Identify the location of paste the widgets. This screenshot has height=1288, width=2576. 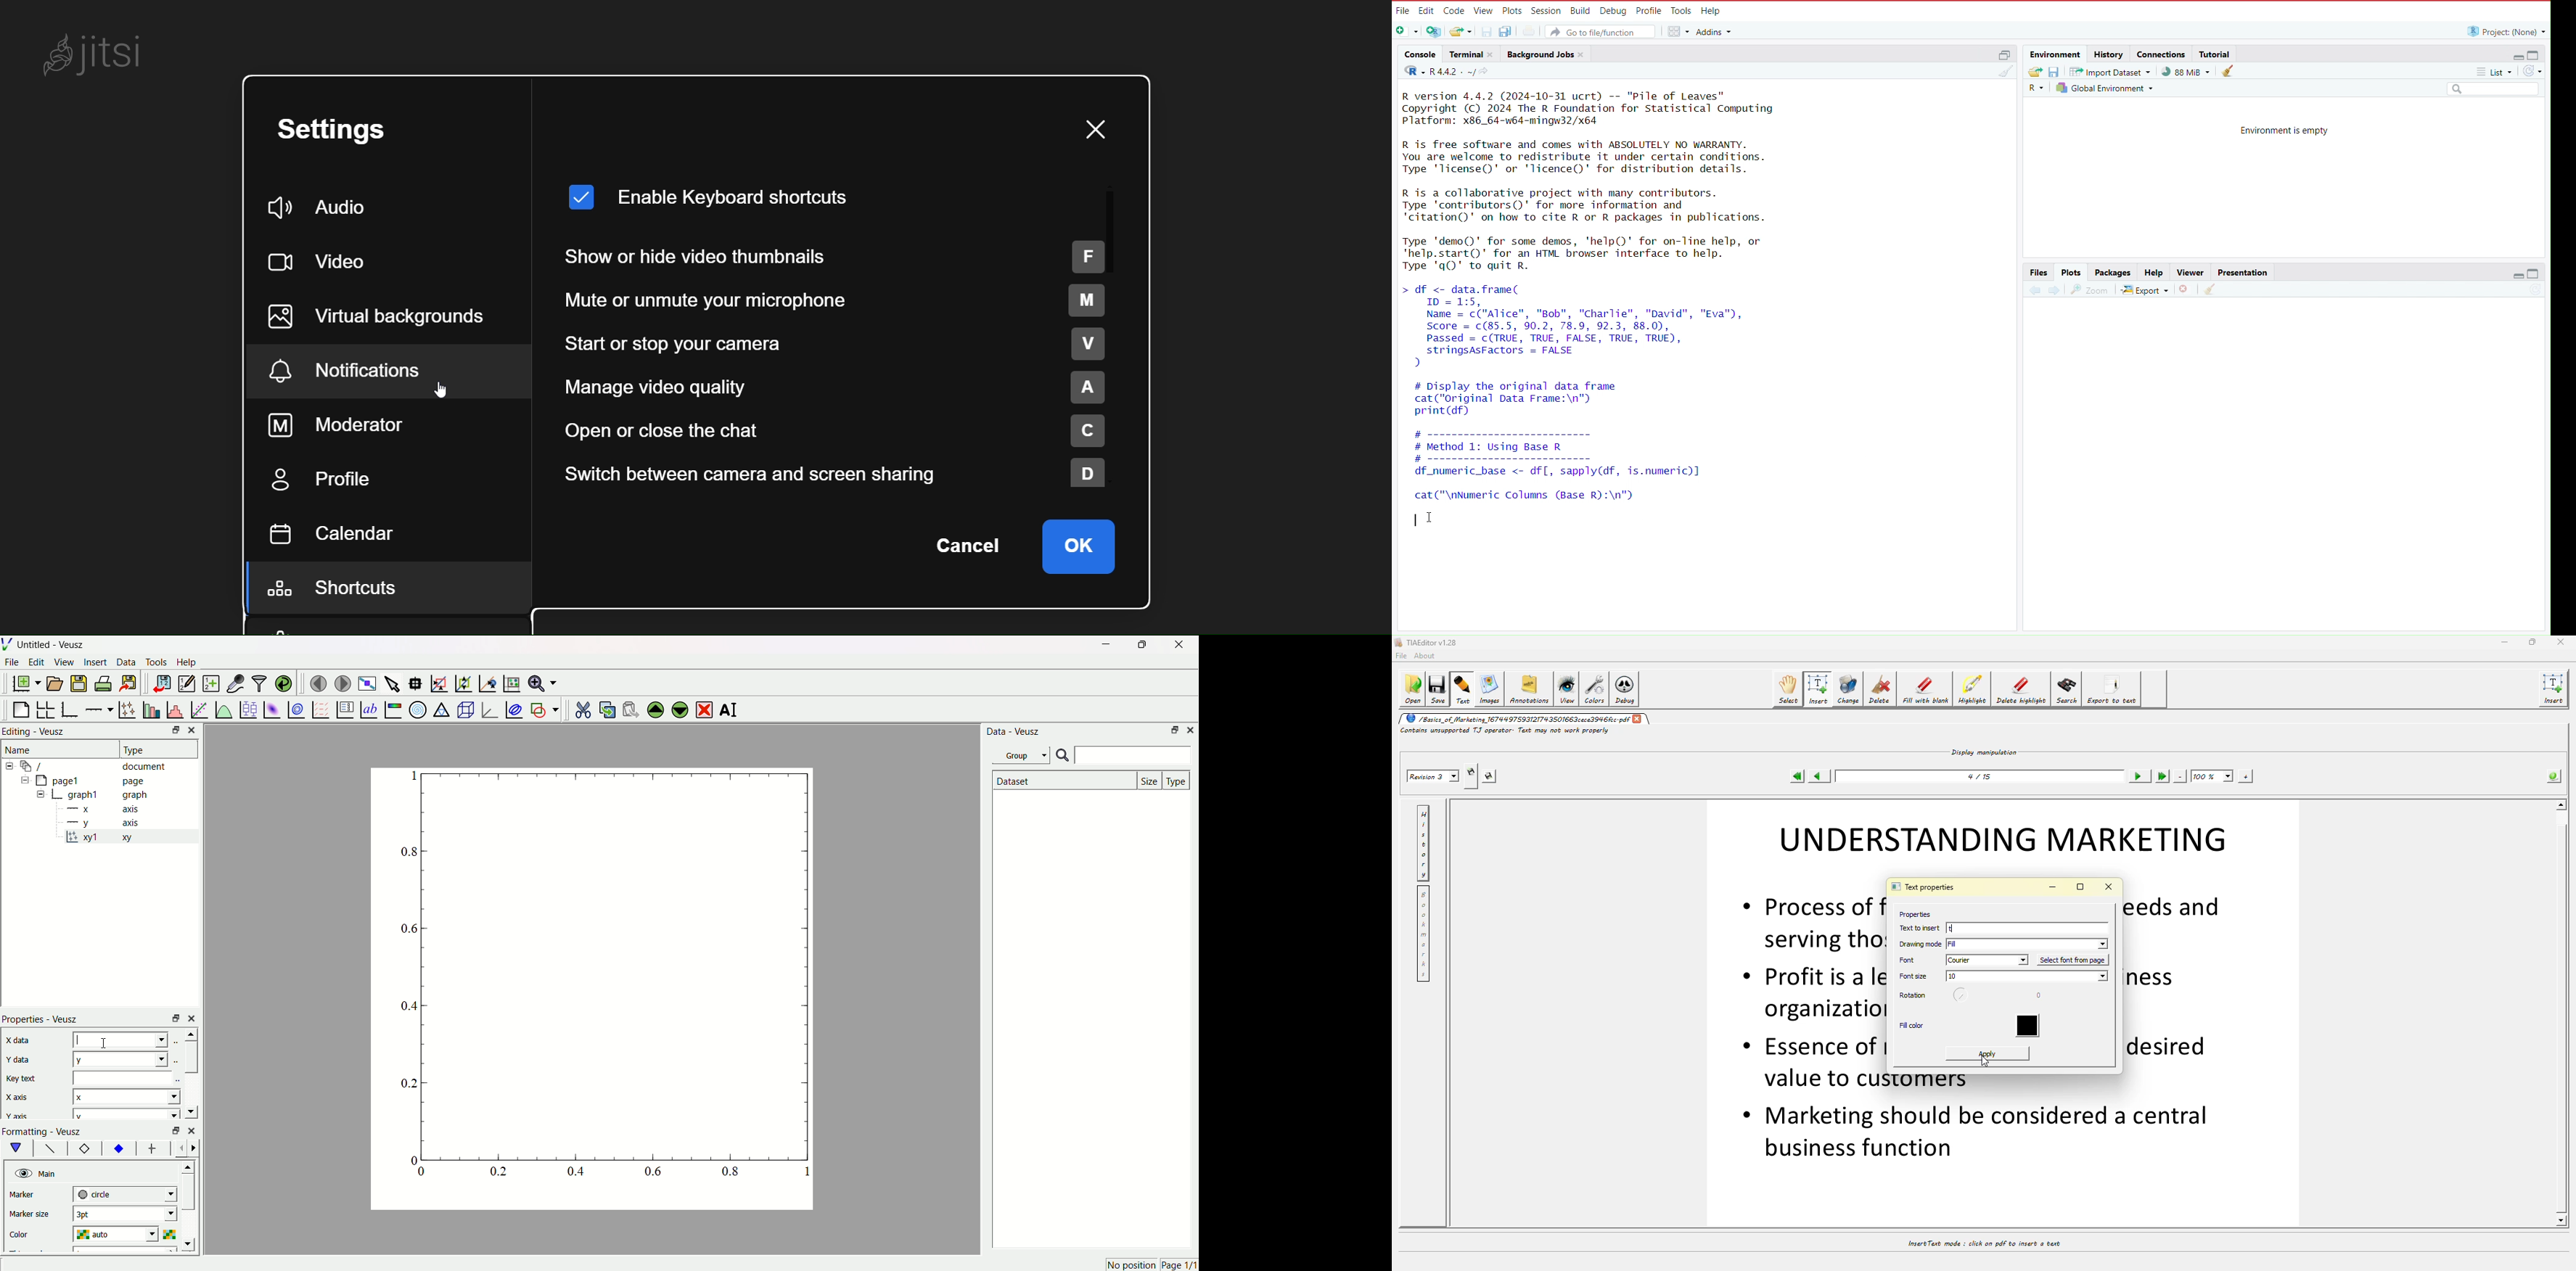
(631, 708).